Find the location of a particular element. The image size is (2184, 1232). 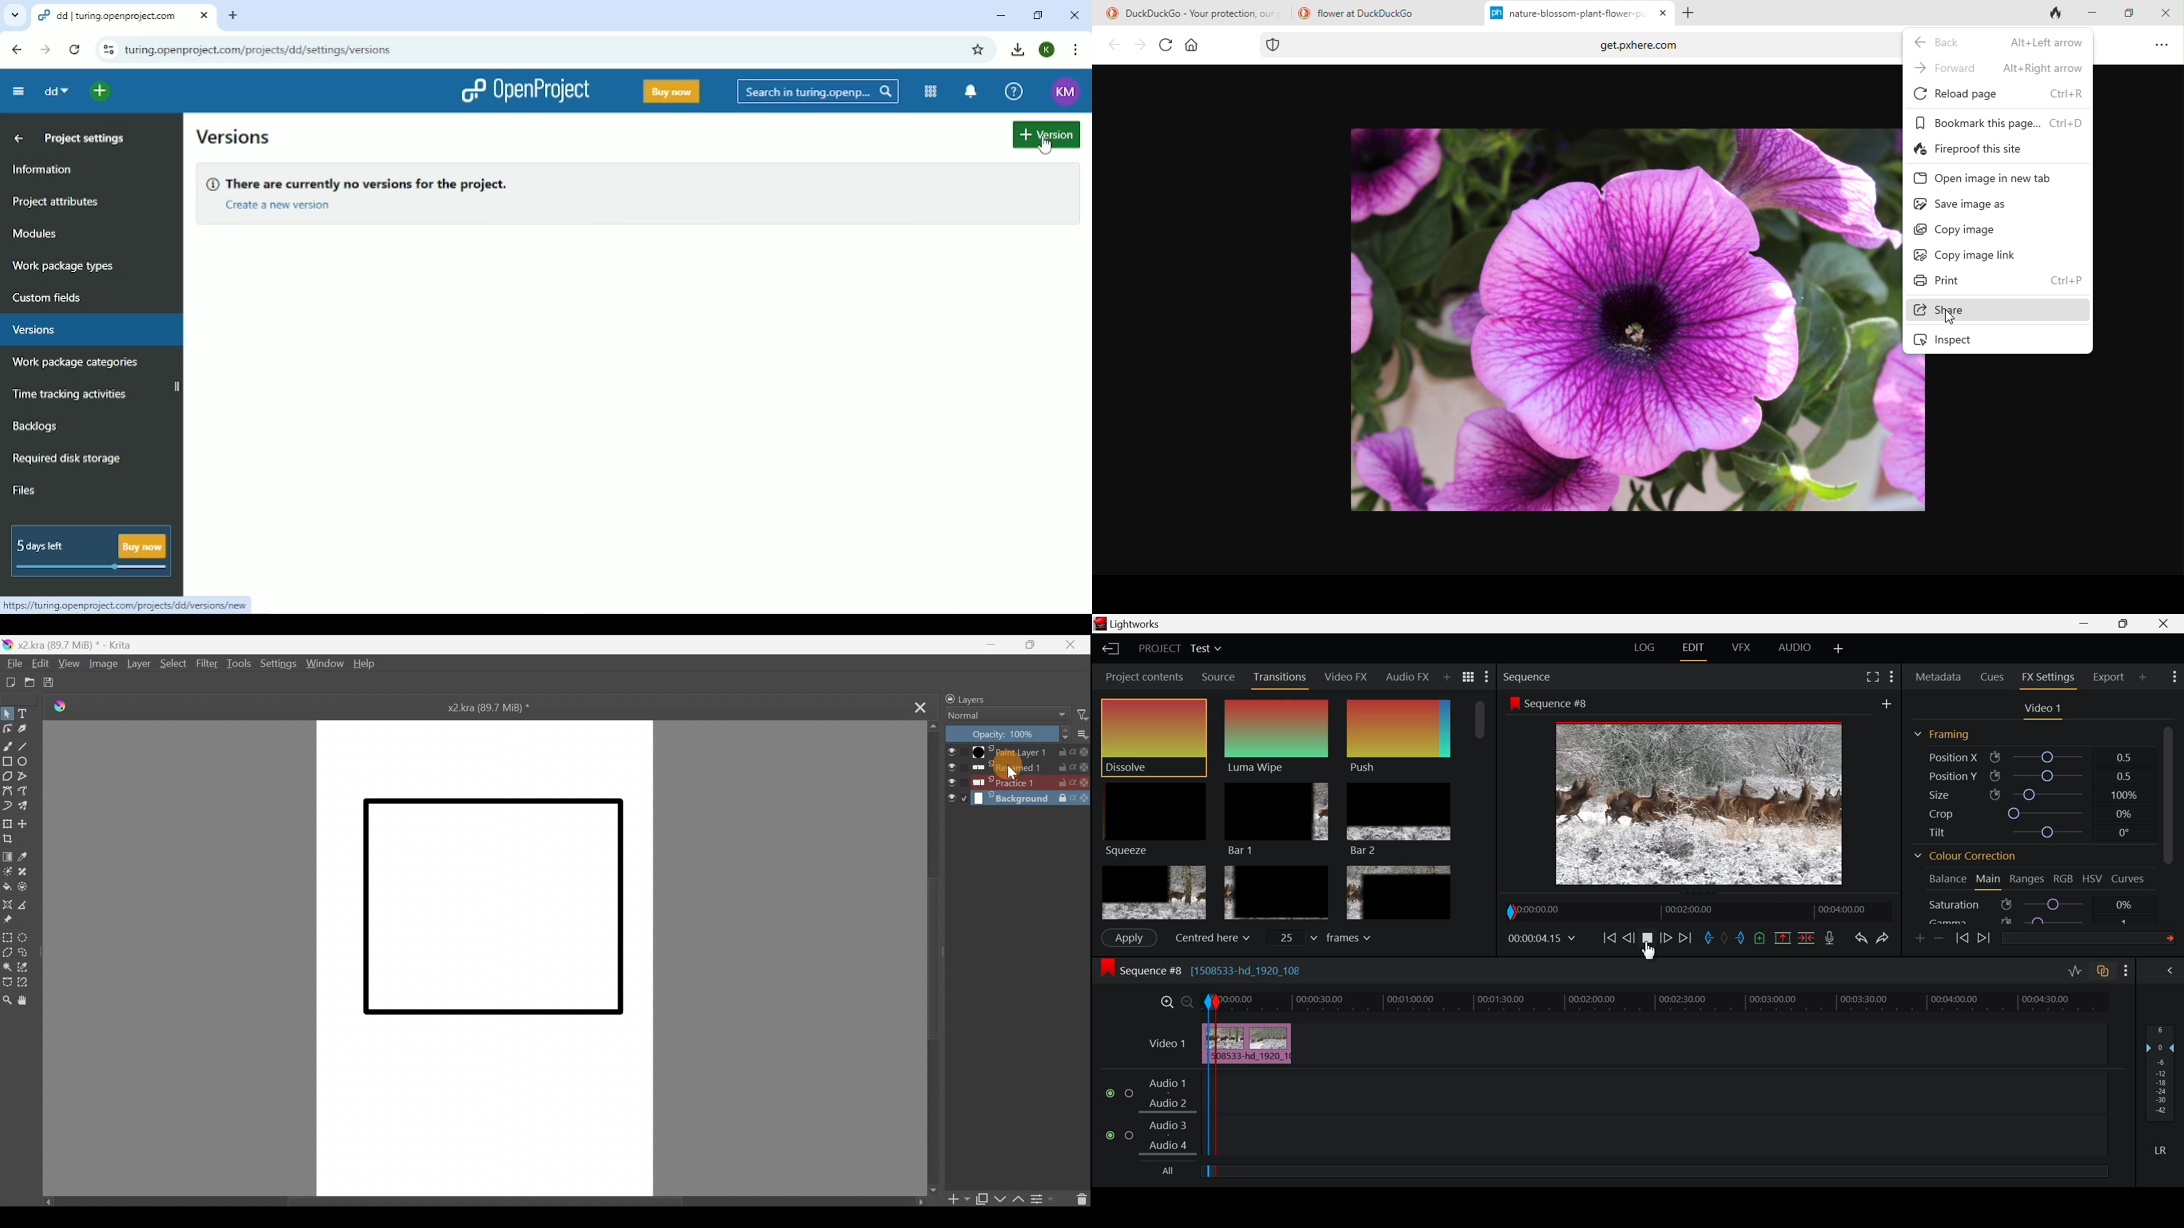

Krita Logo is located at coordinates (59, 707).